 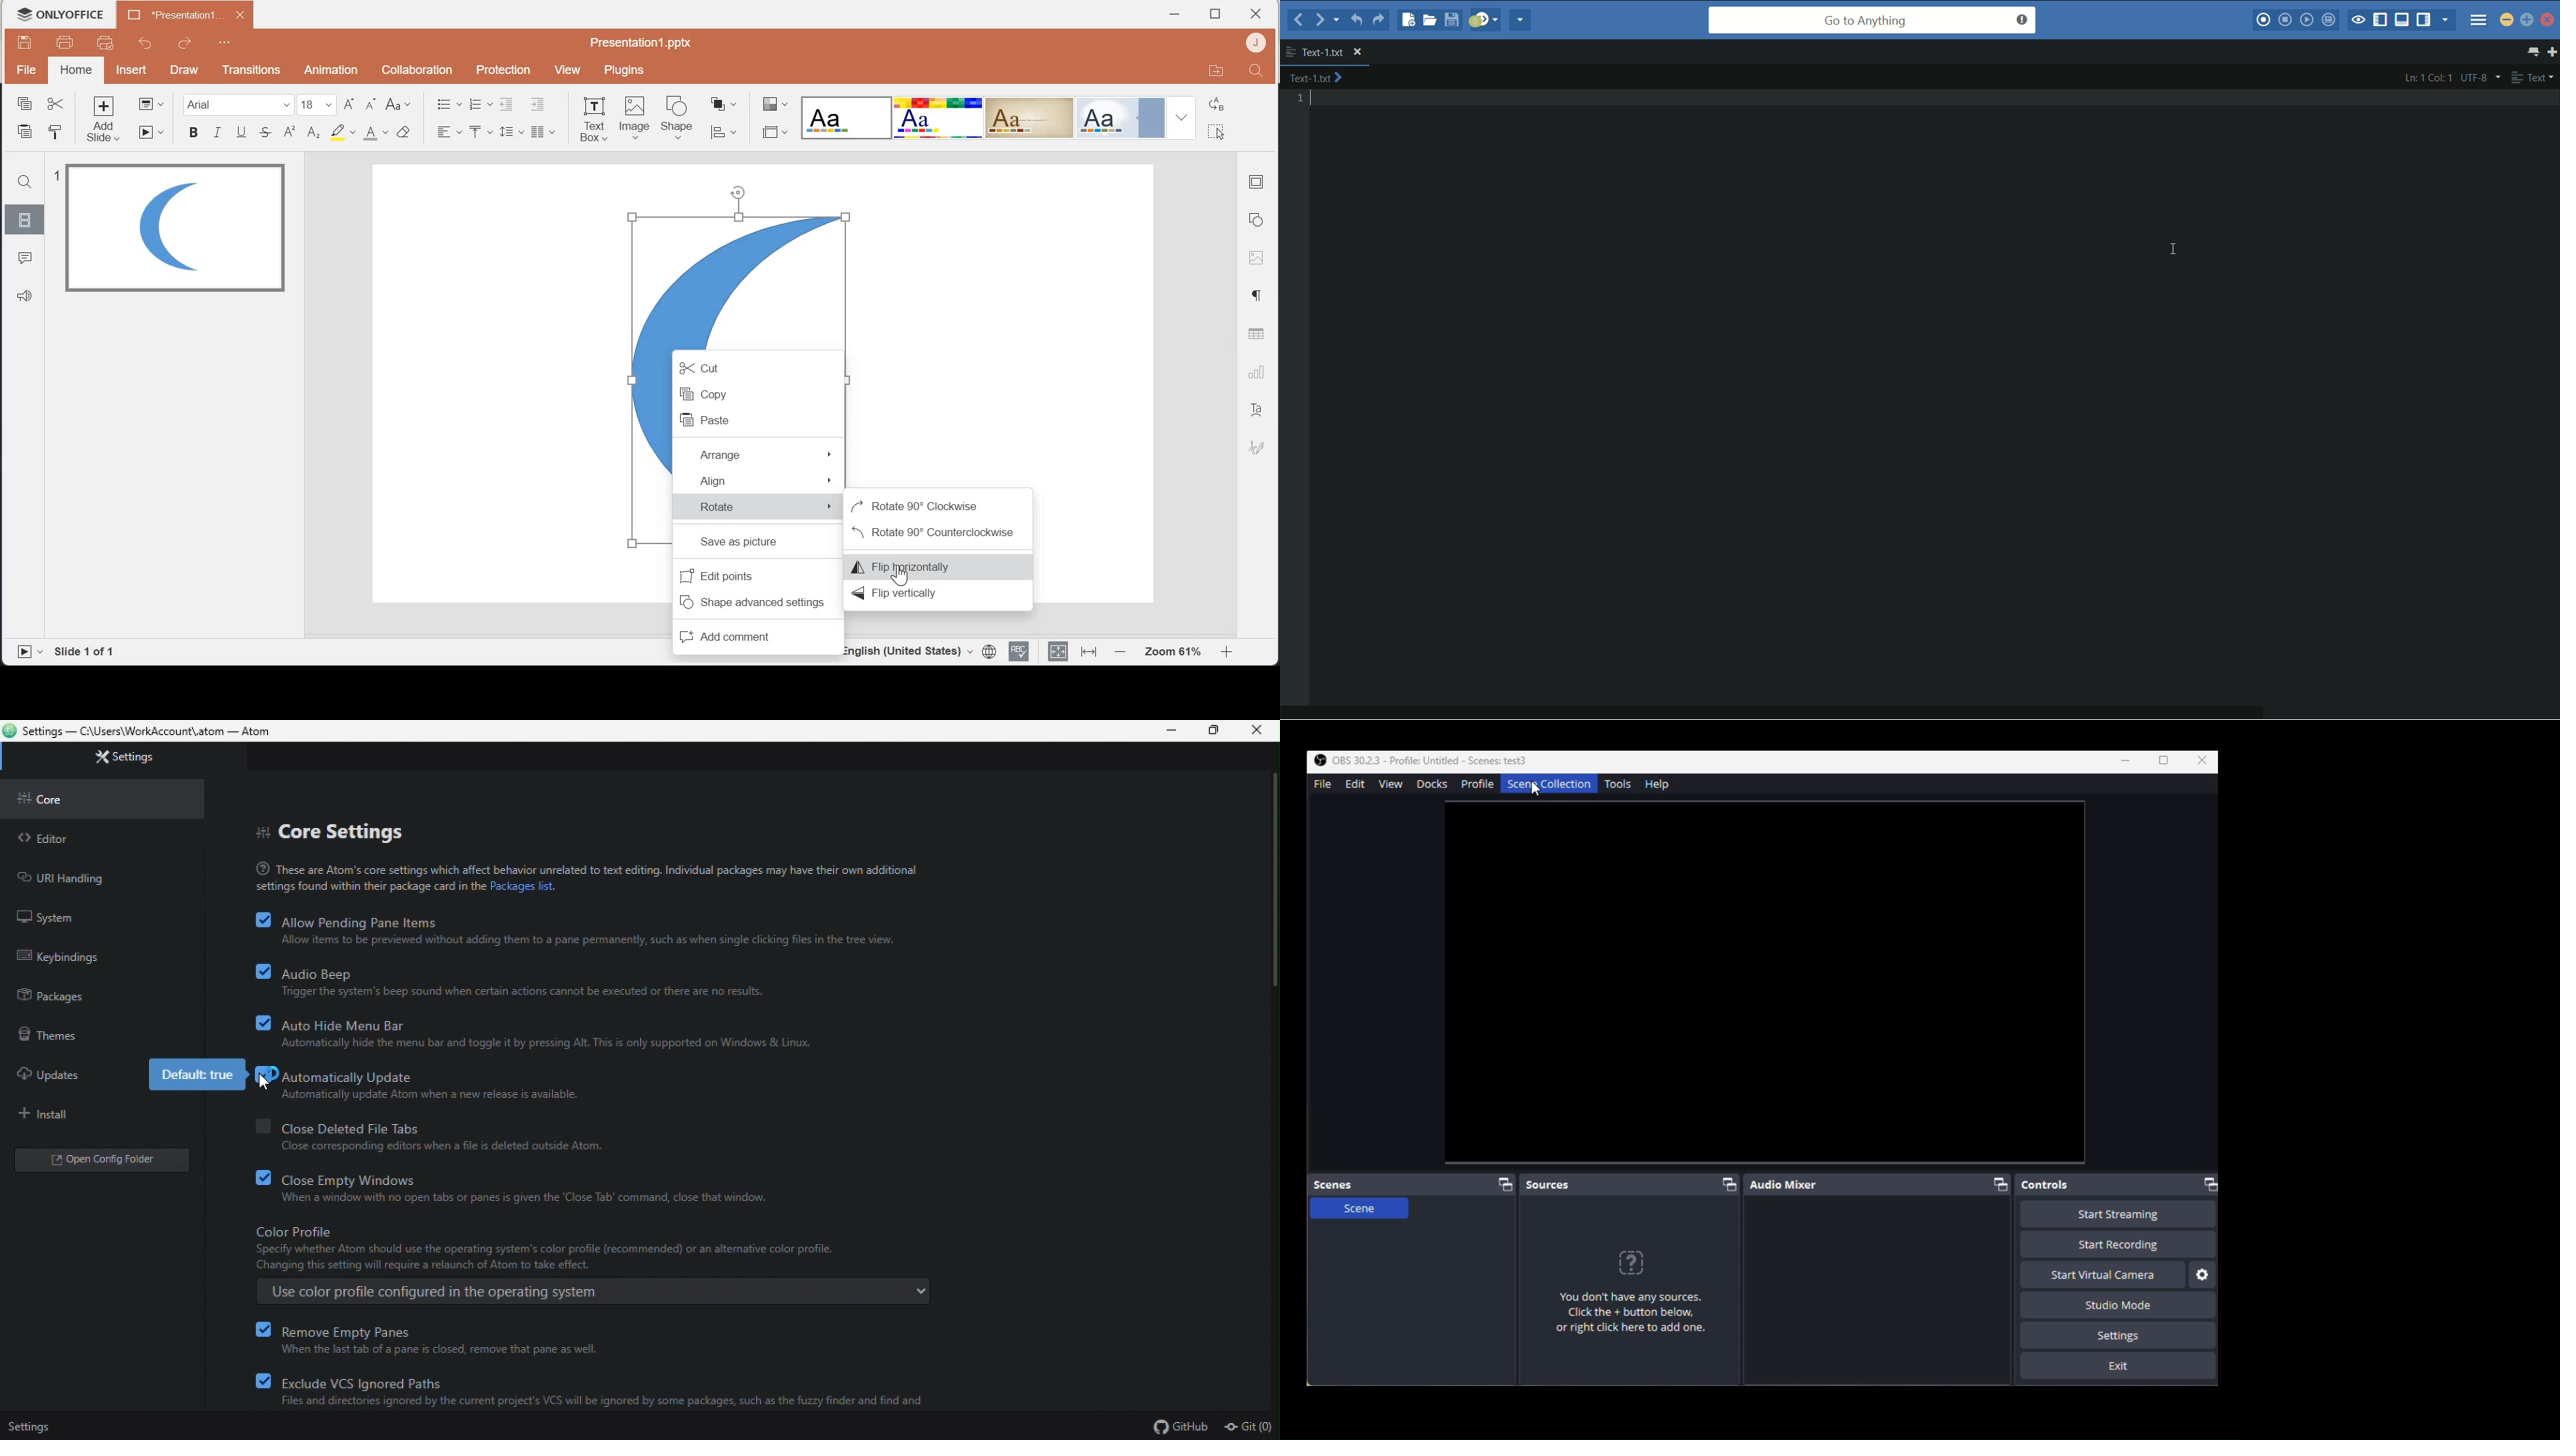 I want to click on open folder, so click(x=88, y=1158).